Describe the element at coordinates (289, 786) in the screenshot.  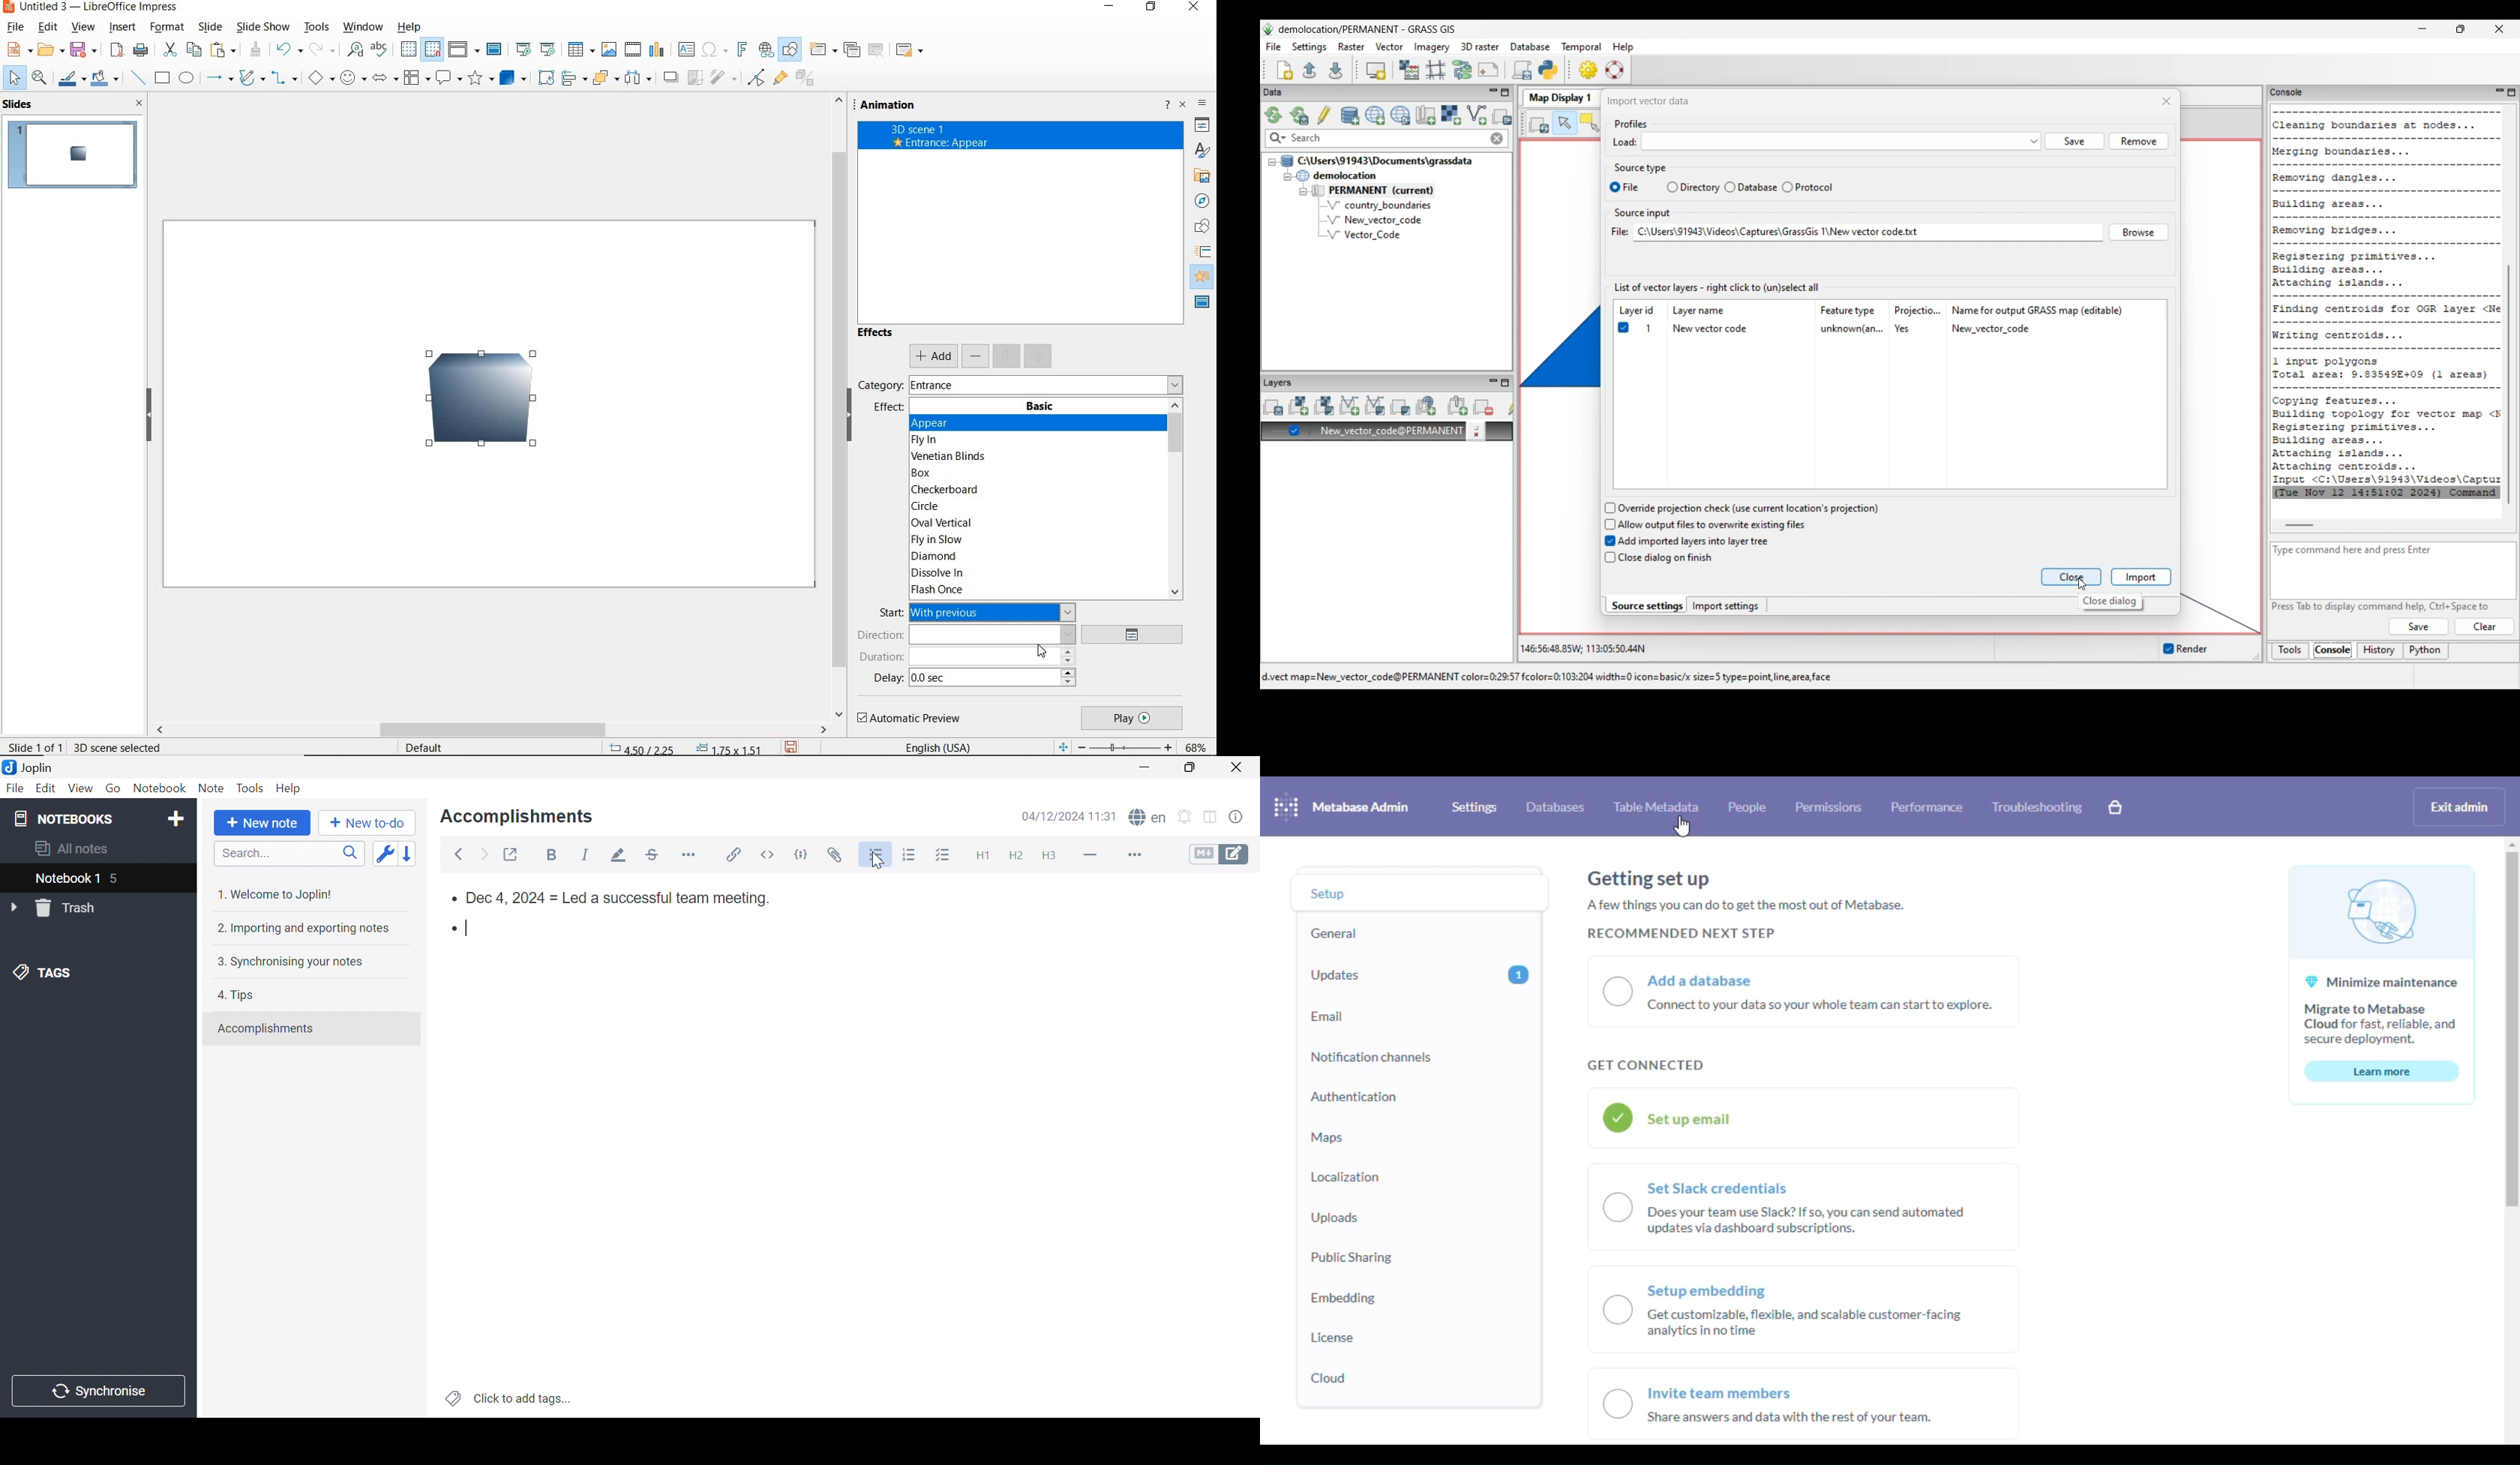
I see `Help` at that location.